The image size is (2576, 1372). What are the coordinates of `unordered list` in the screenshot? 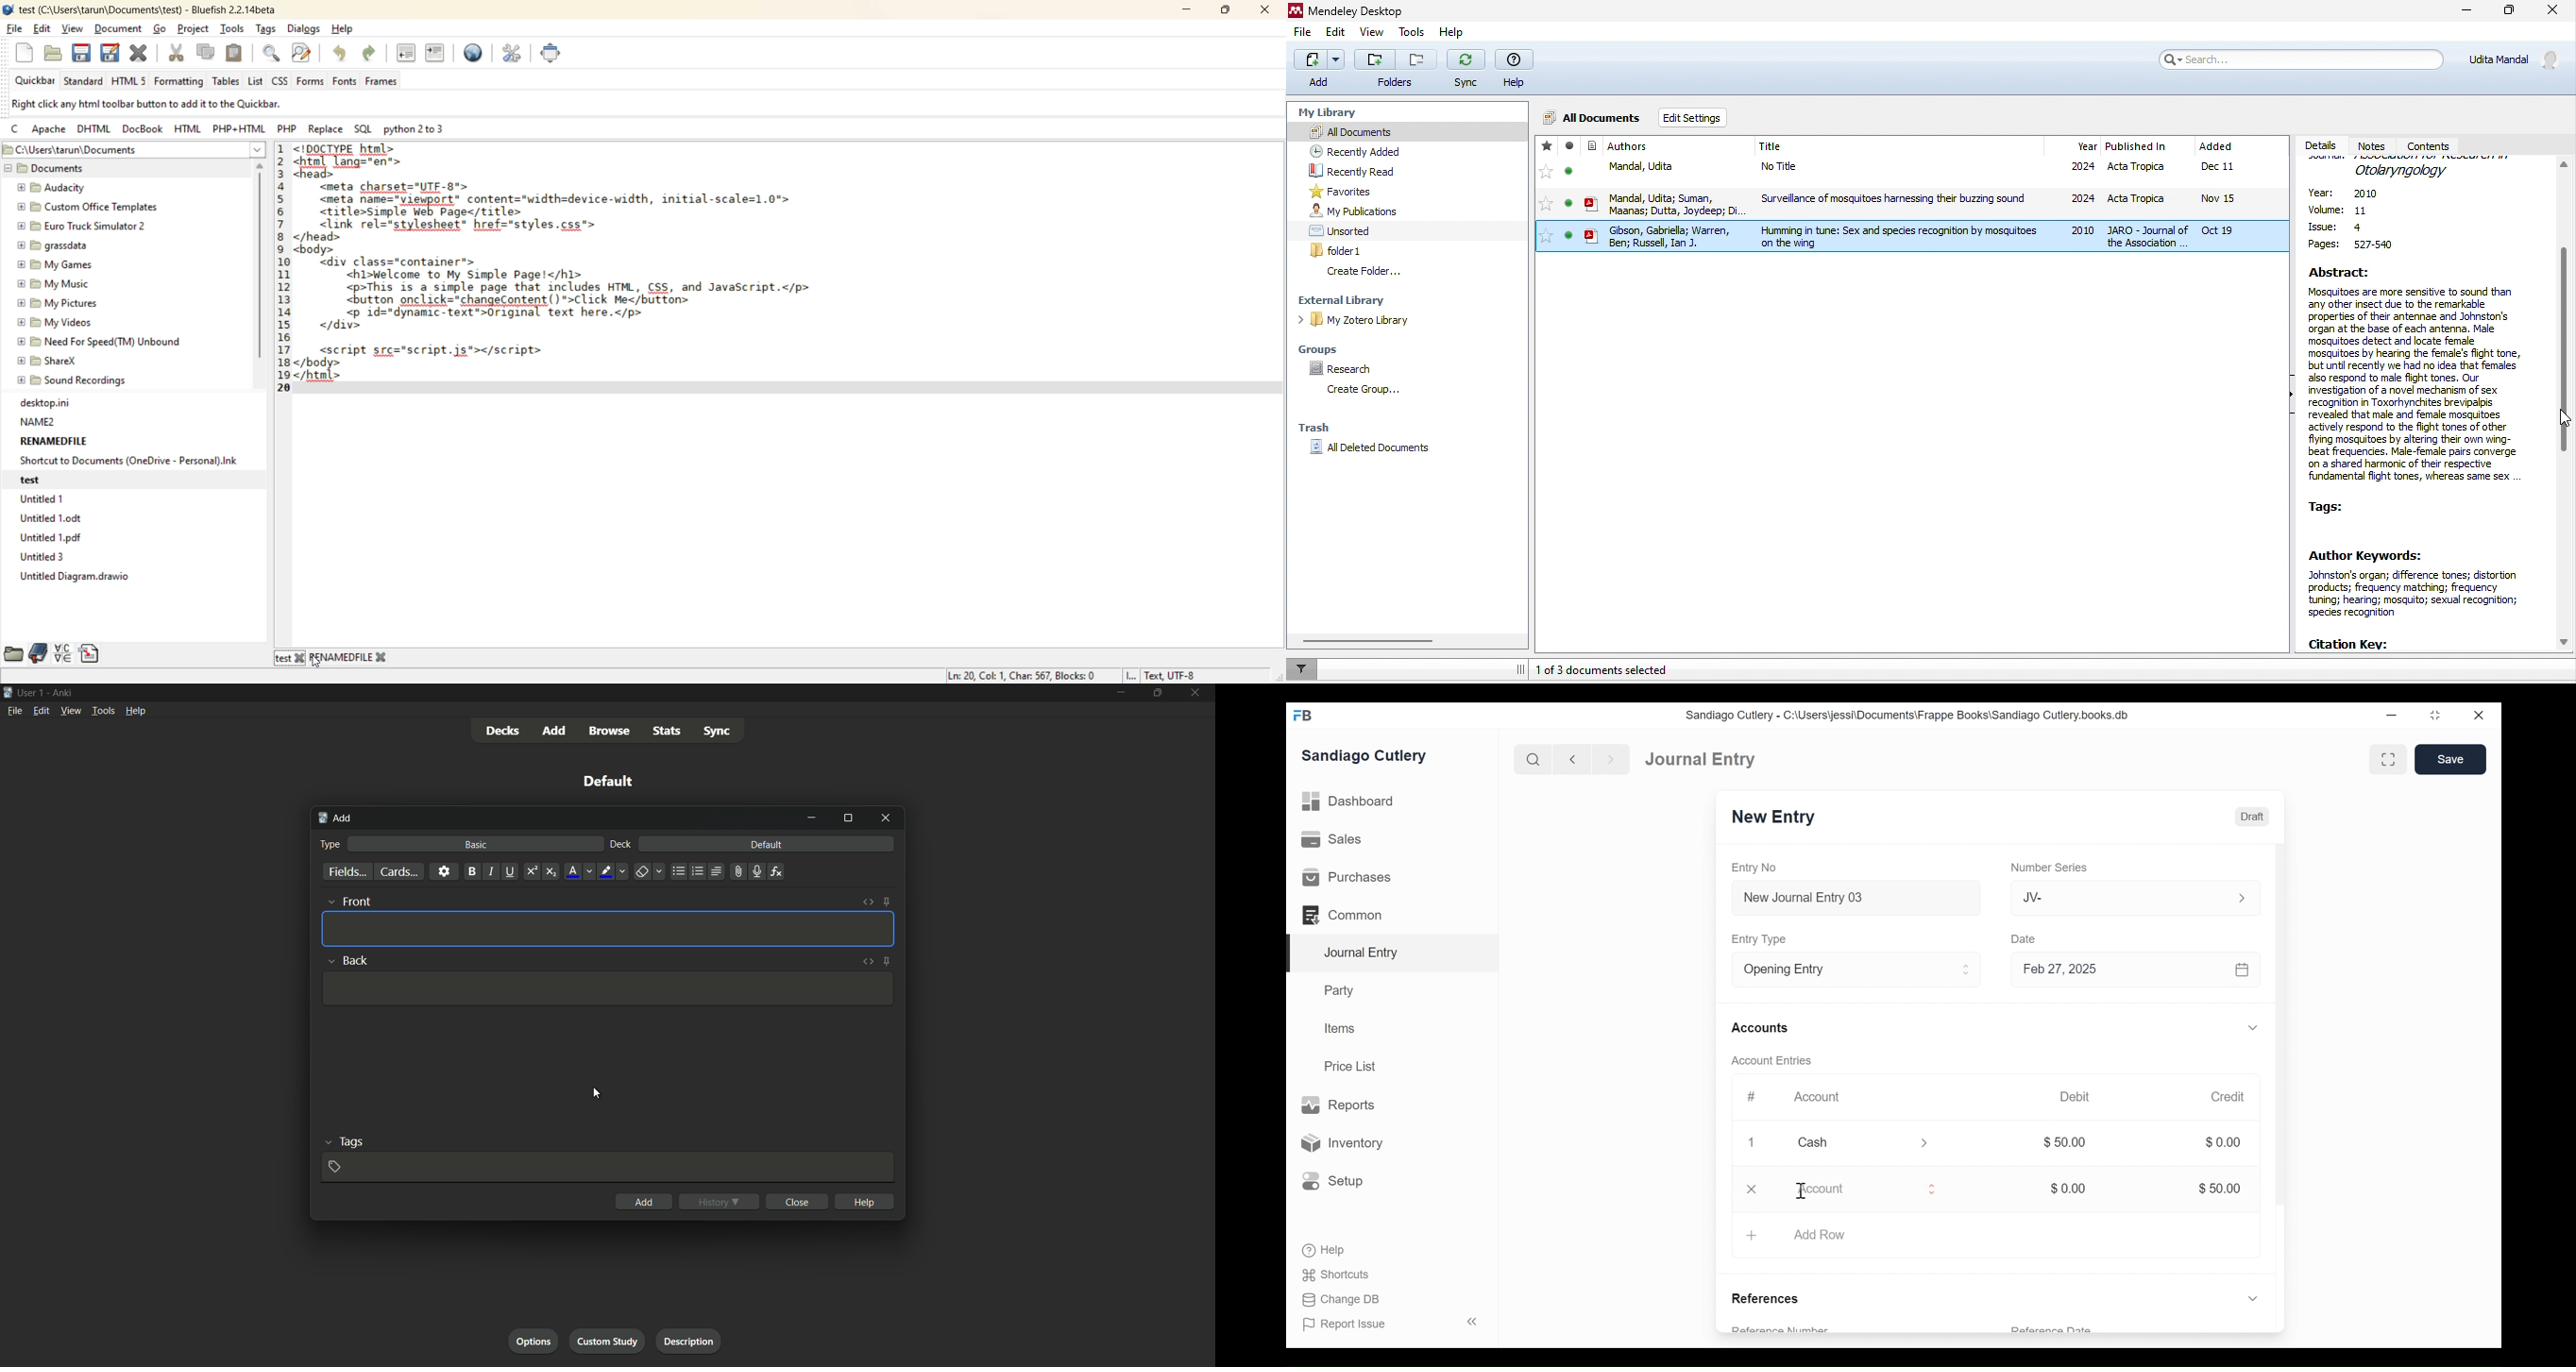 It's located at (679, 871).